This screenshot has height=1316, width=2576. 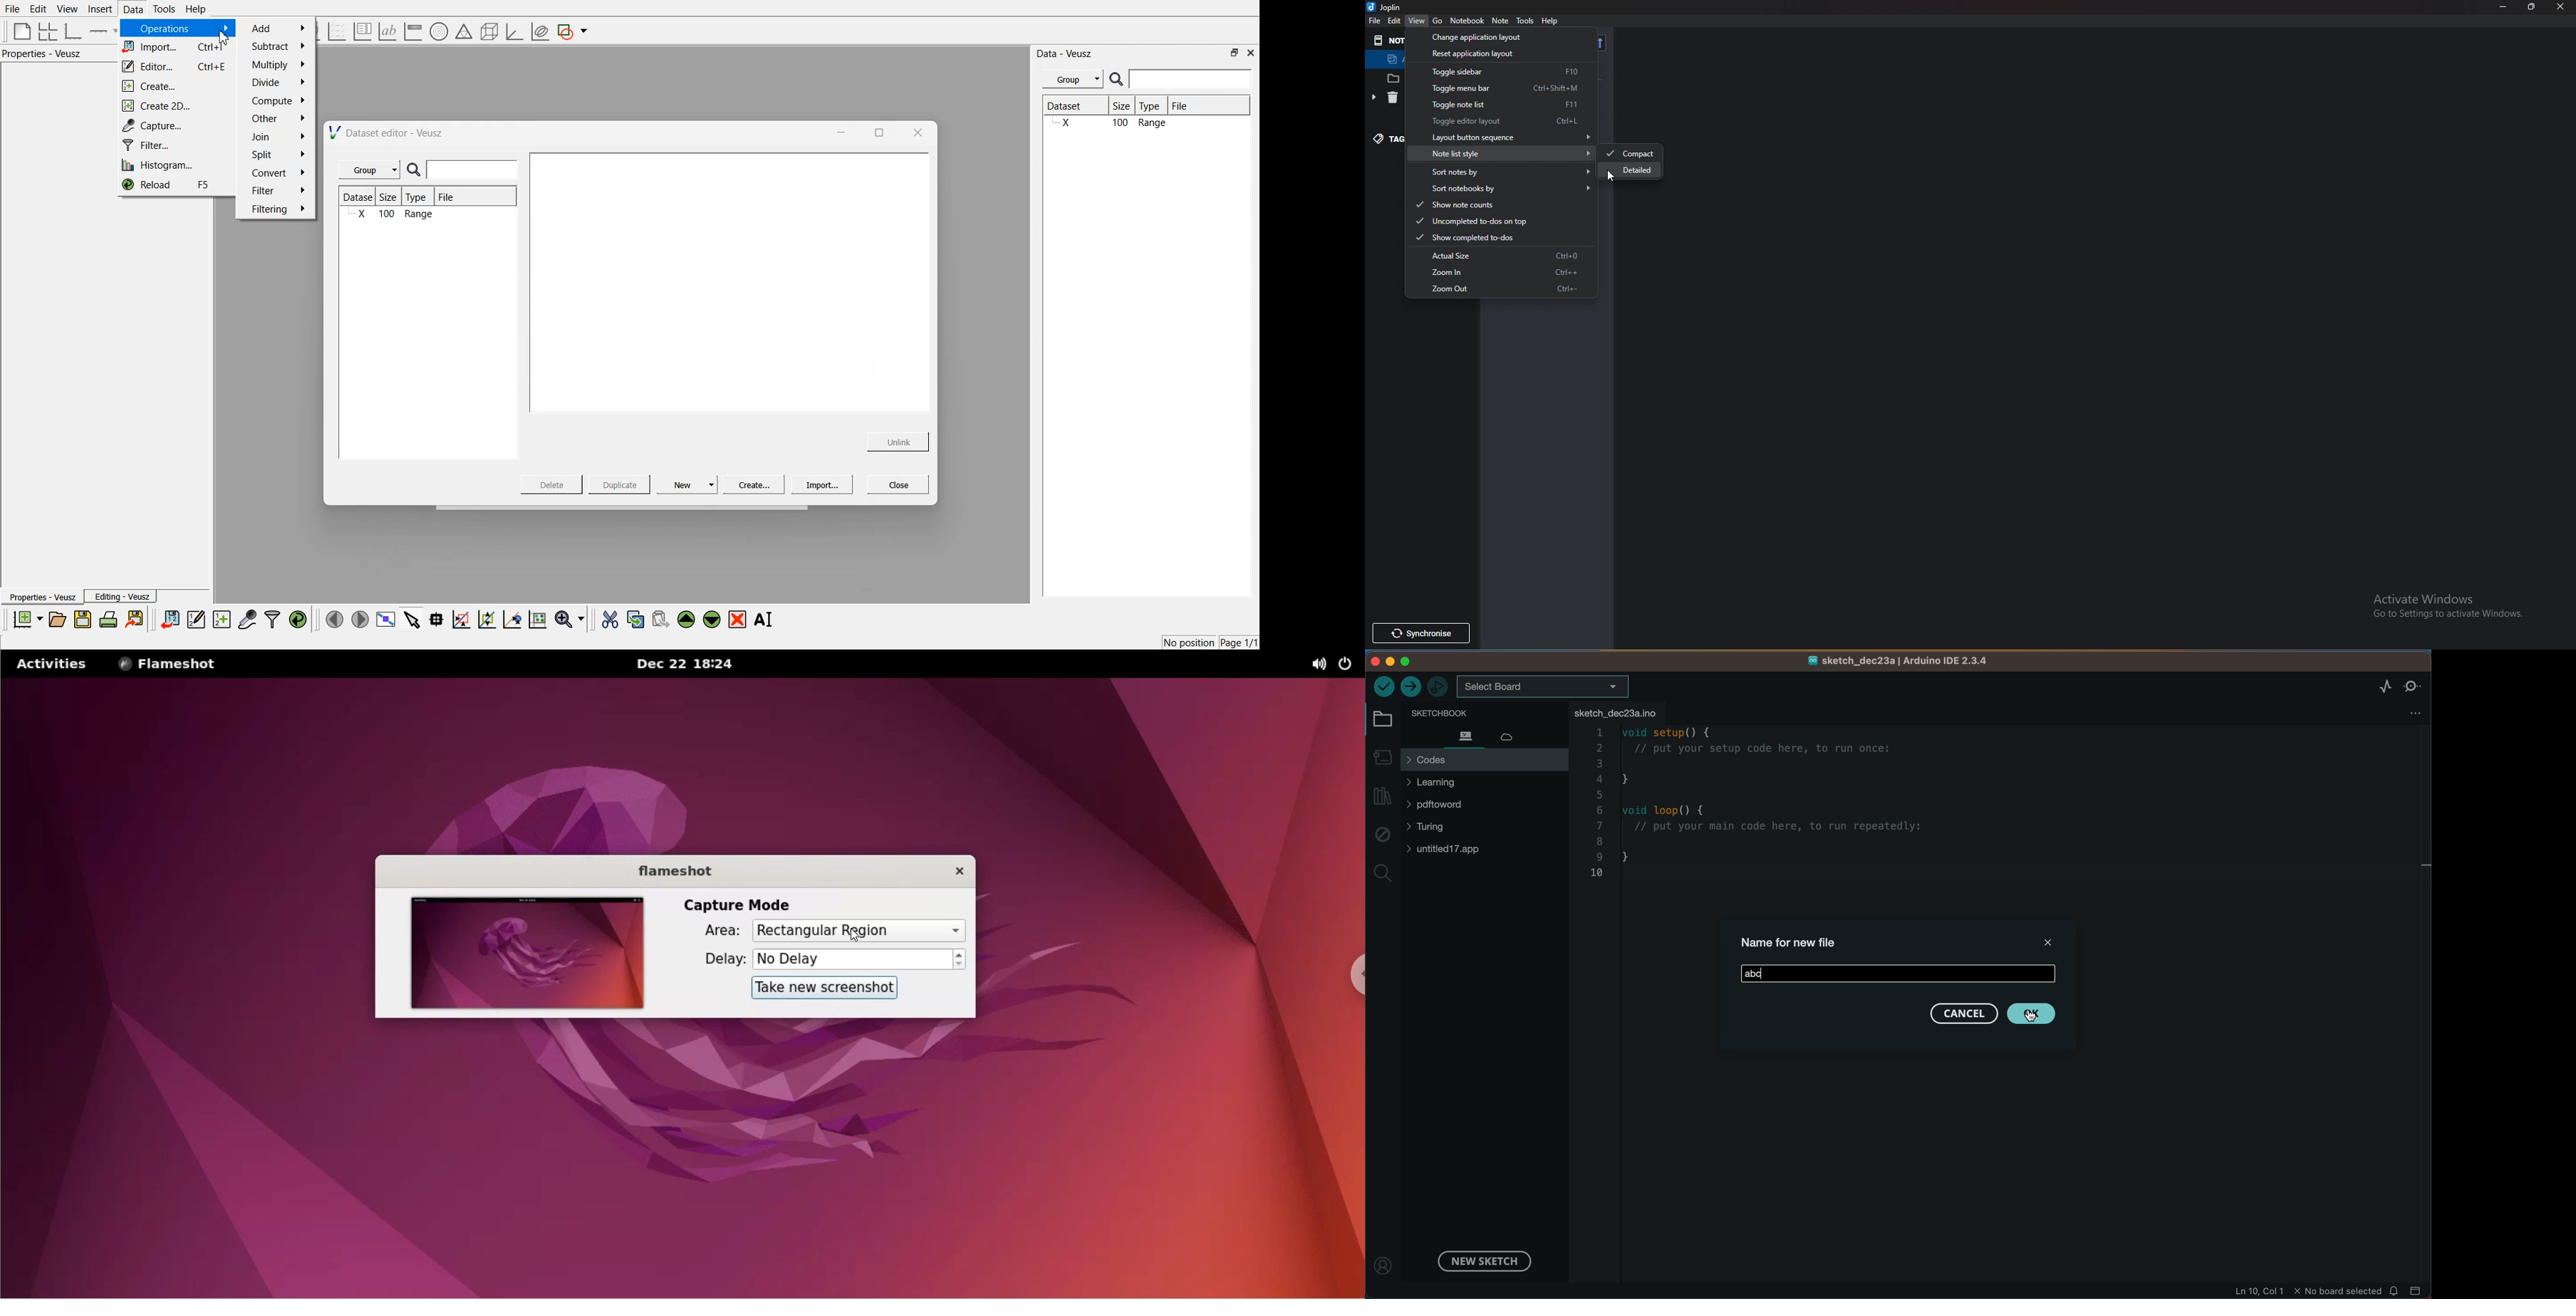 I want to click on Add, so click(x=279, y=28).